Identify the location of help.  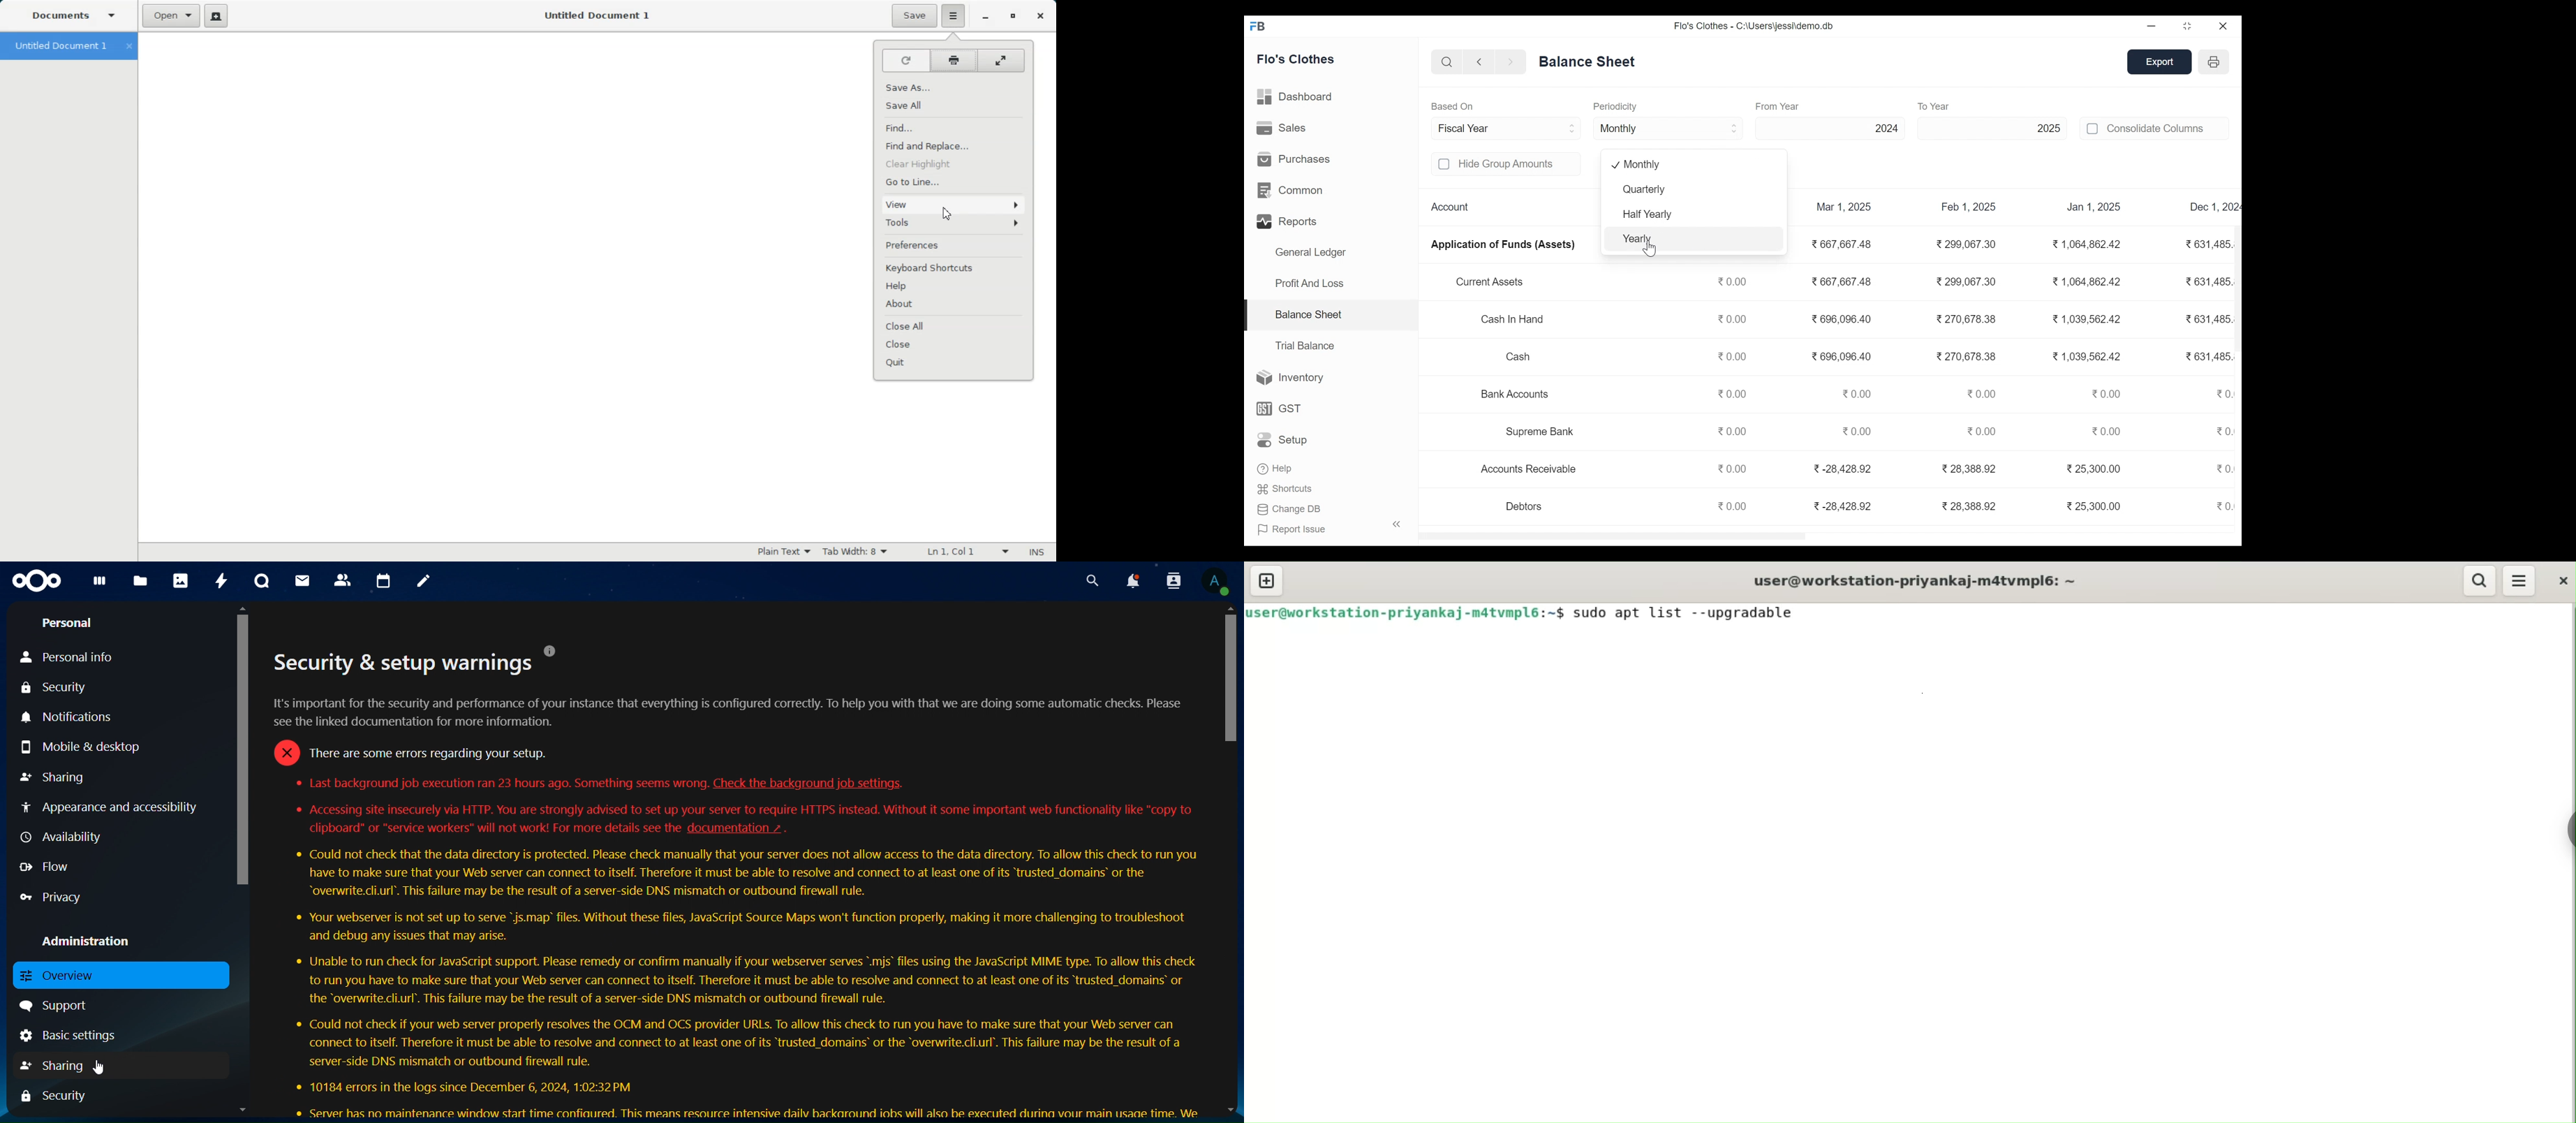
(1274, 467).